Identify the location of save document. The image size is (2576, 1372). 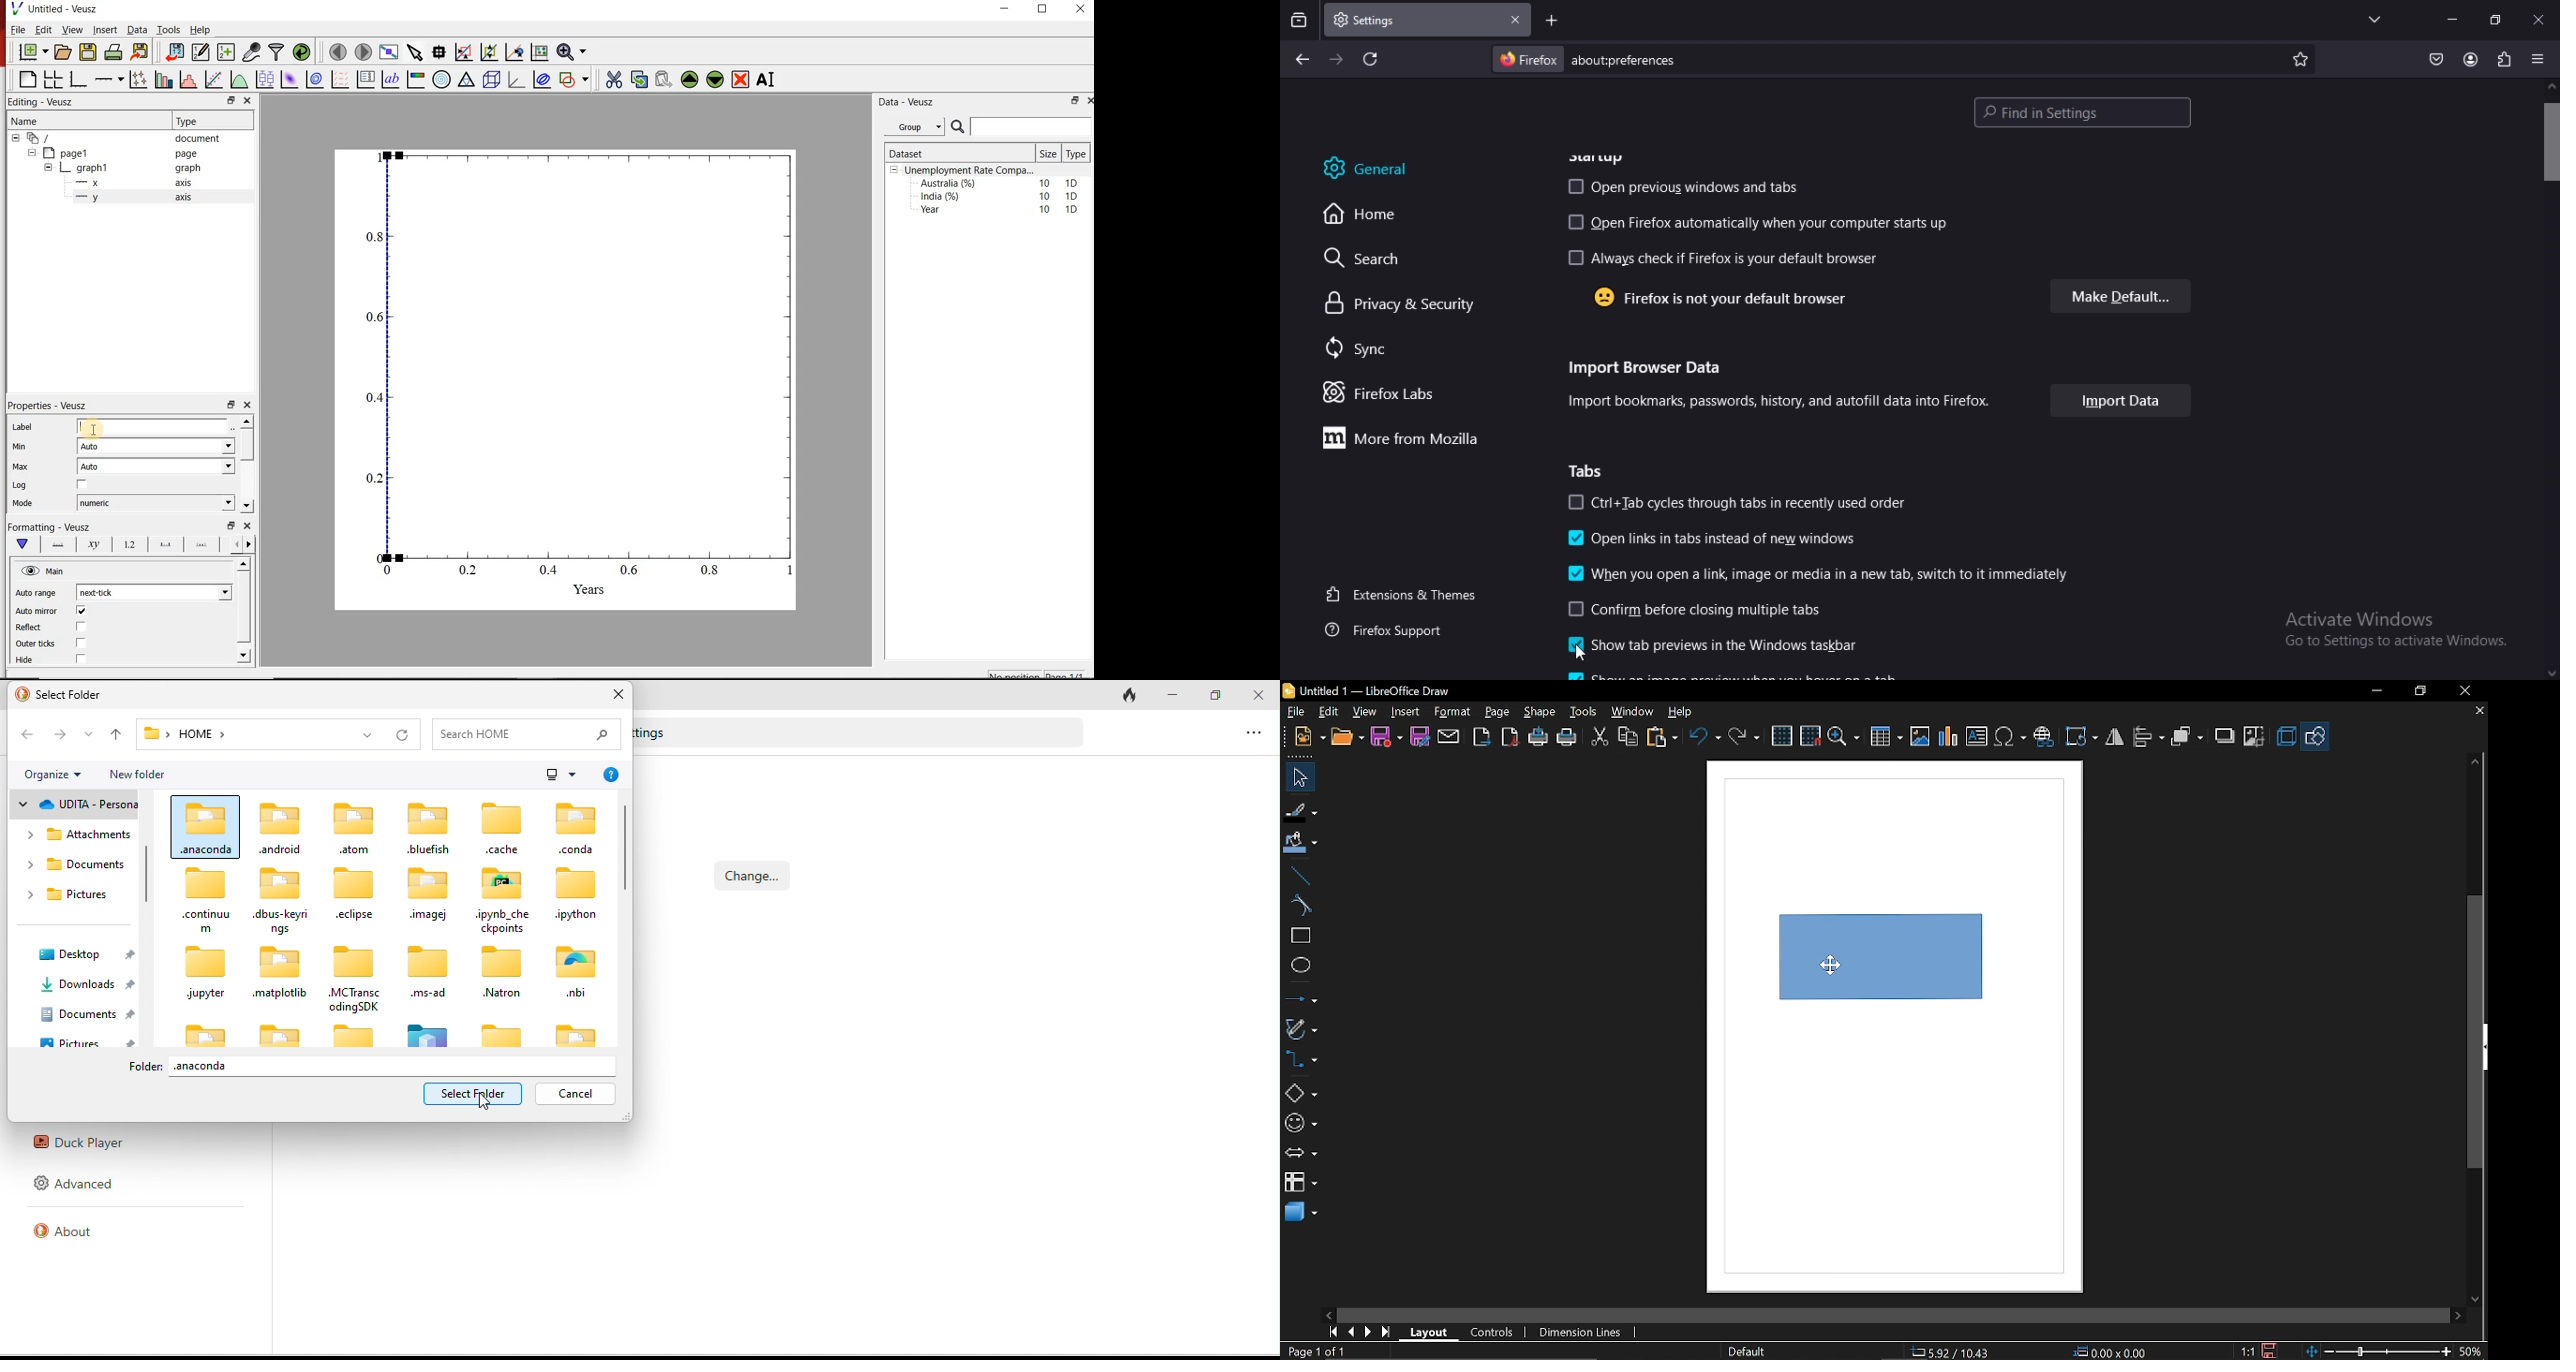
(88, 51).